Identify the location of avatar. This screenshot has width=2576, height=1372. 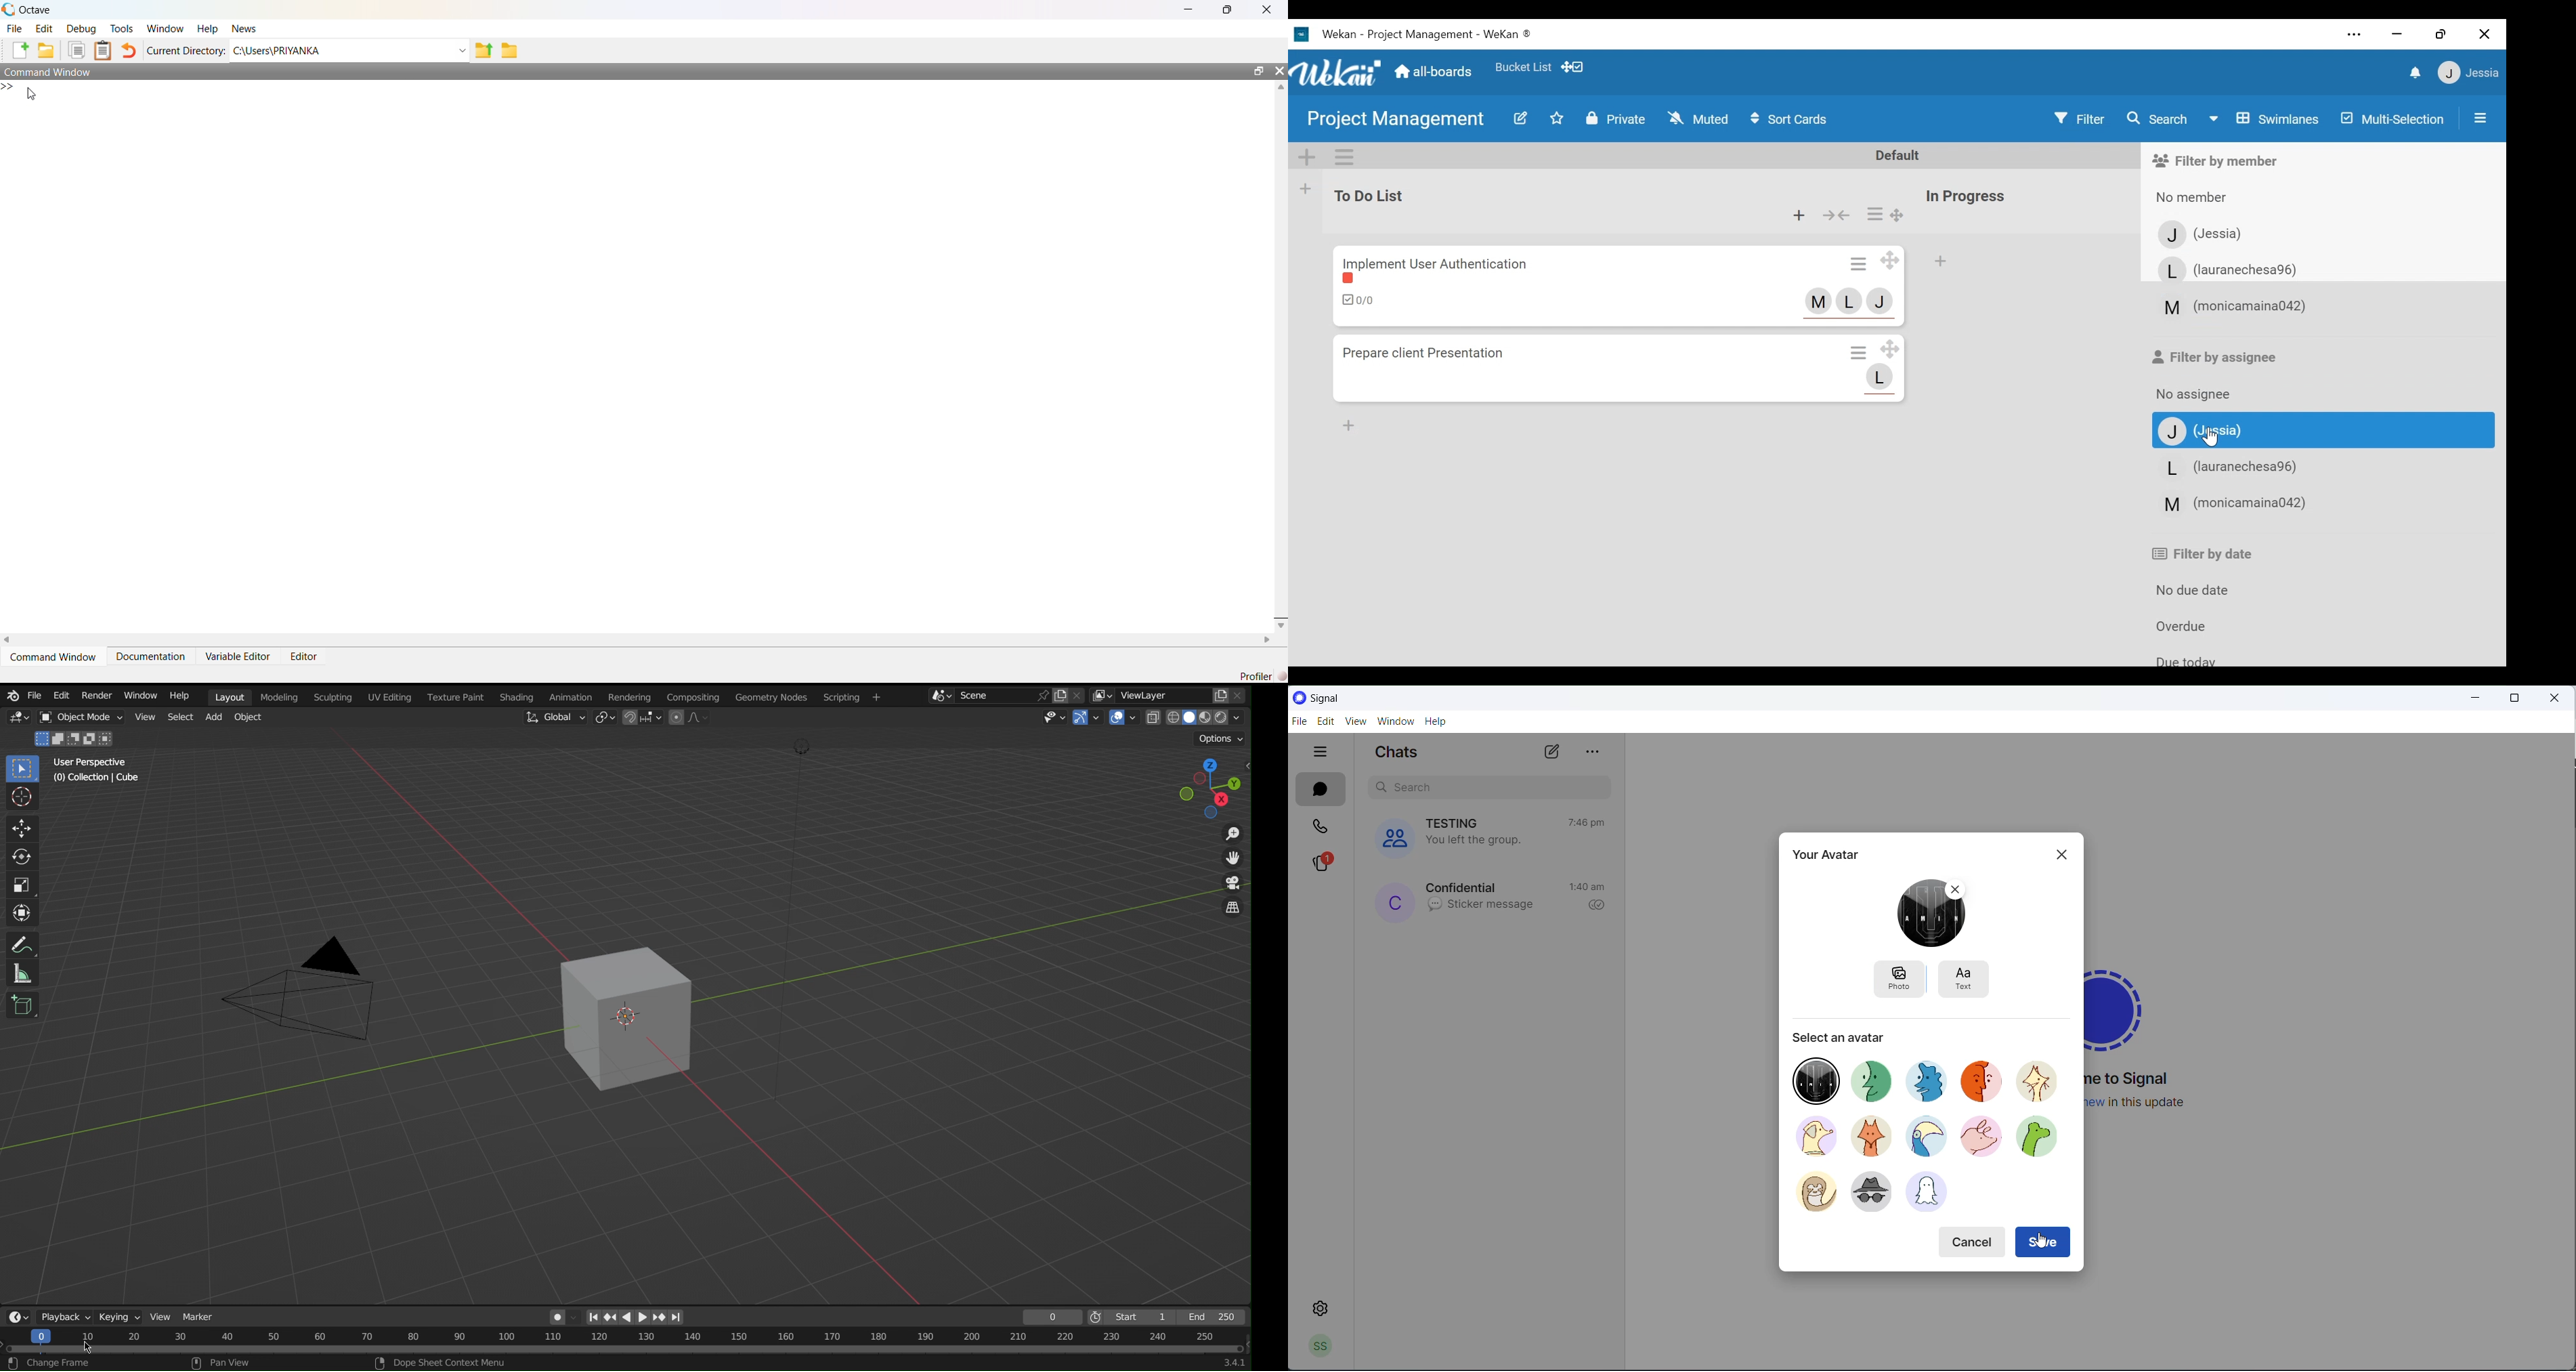
(1874, 1194).